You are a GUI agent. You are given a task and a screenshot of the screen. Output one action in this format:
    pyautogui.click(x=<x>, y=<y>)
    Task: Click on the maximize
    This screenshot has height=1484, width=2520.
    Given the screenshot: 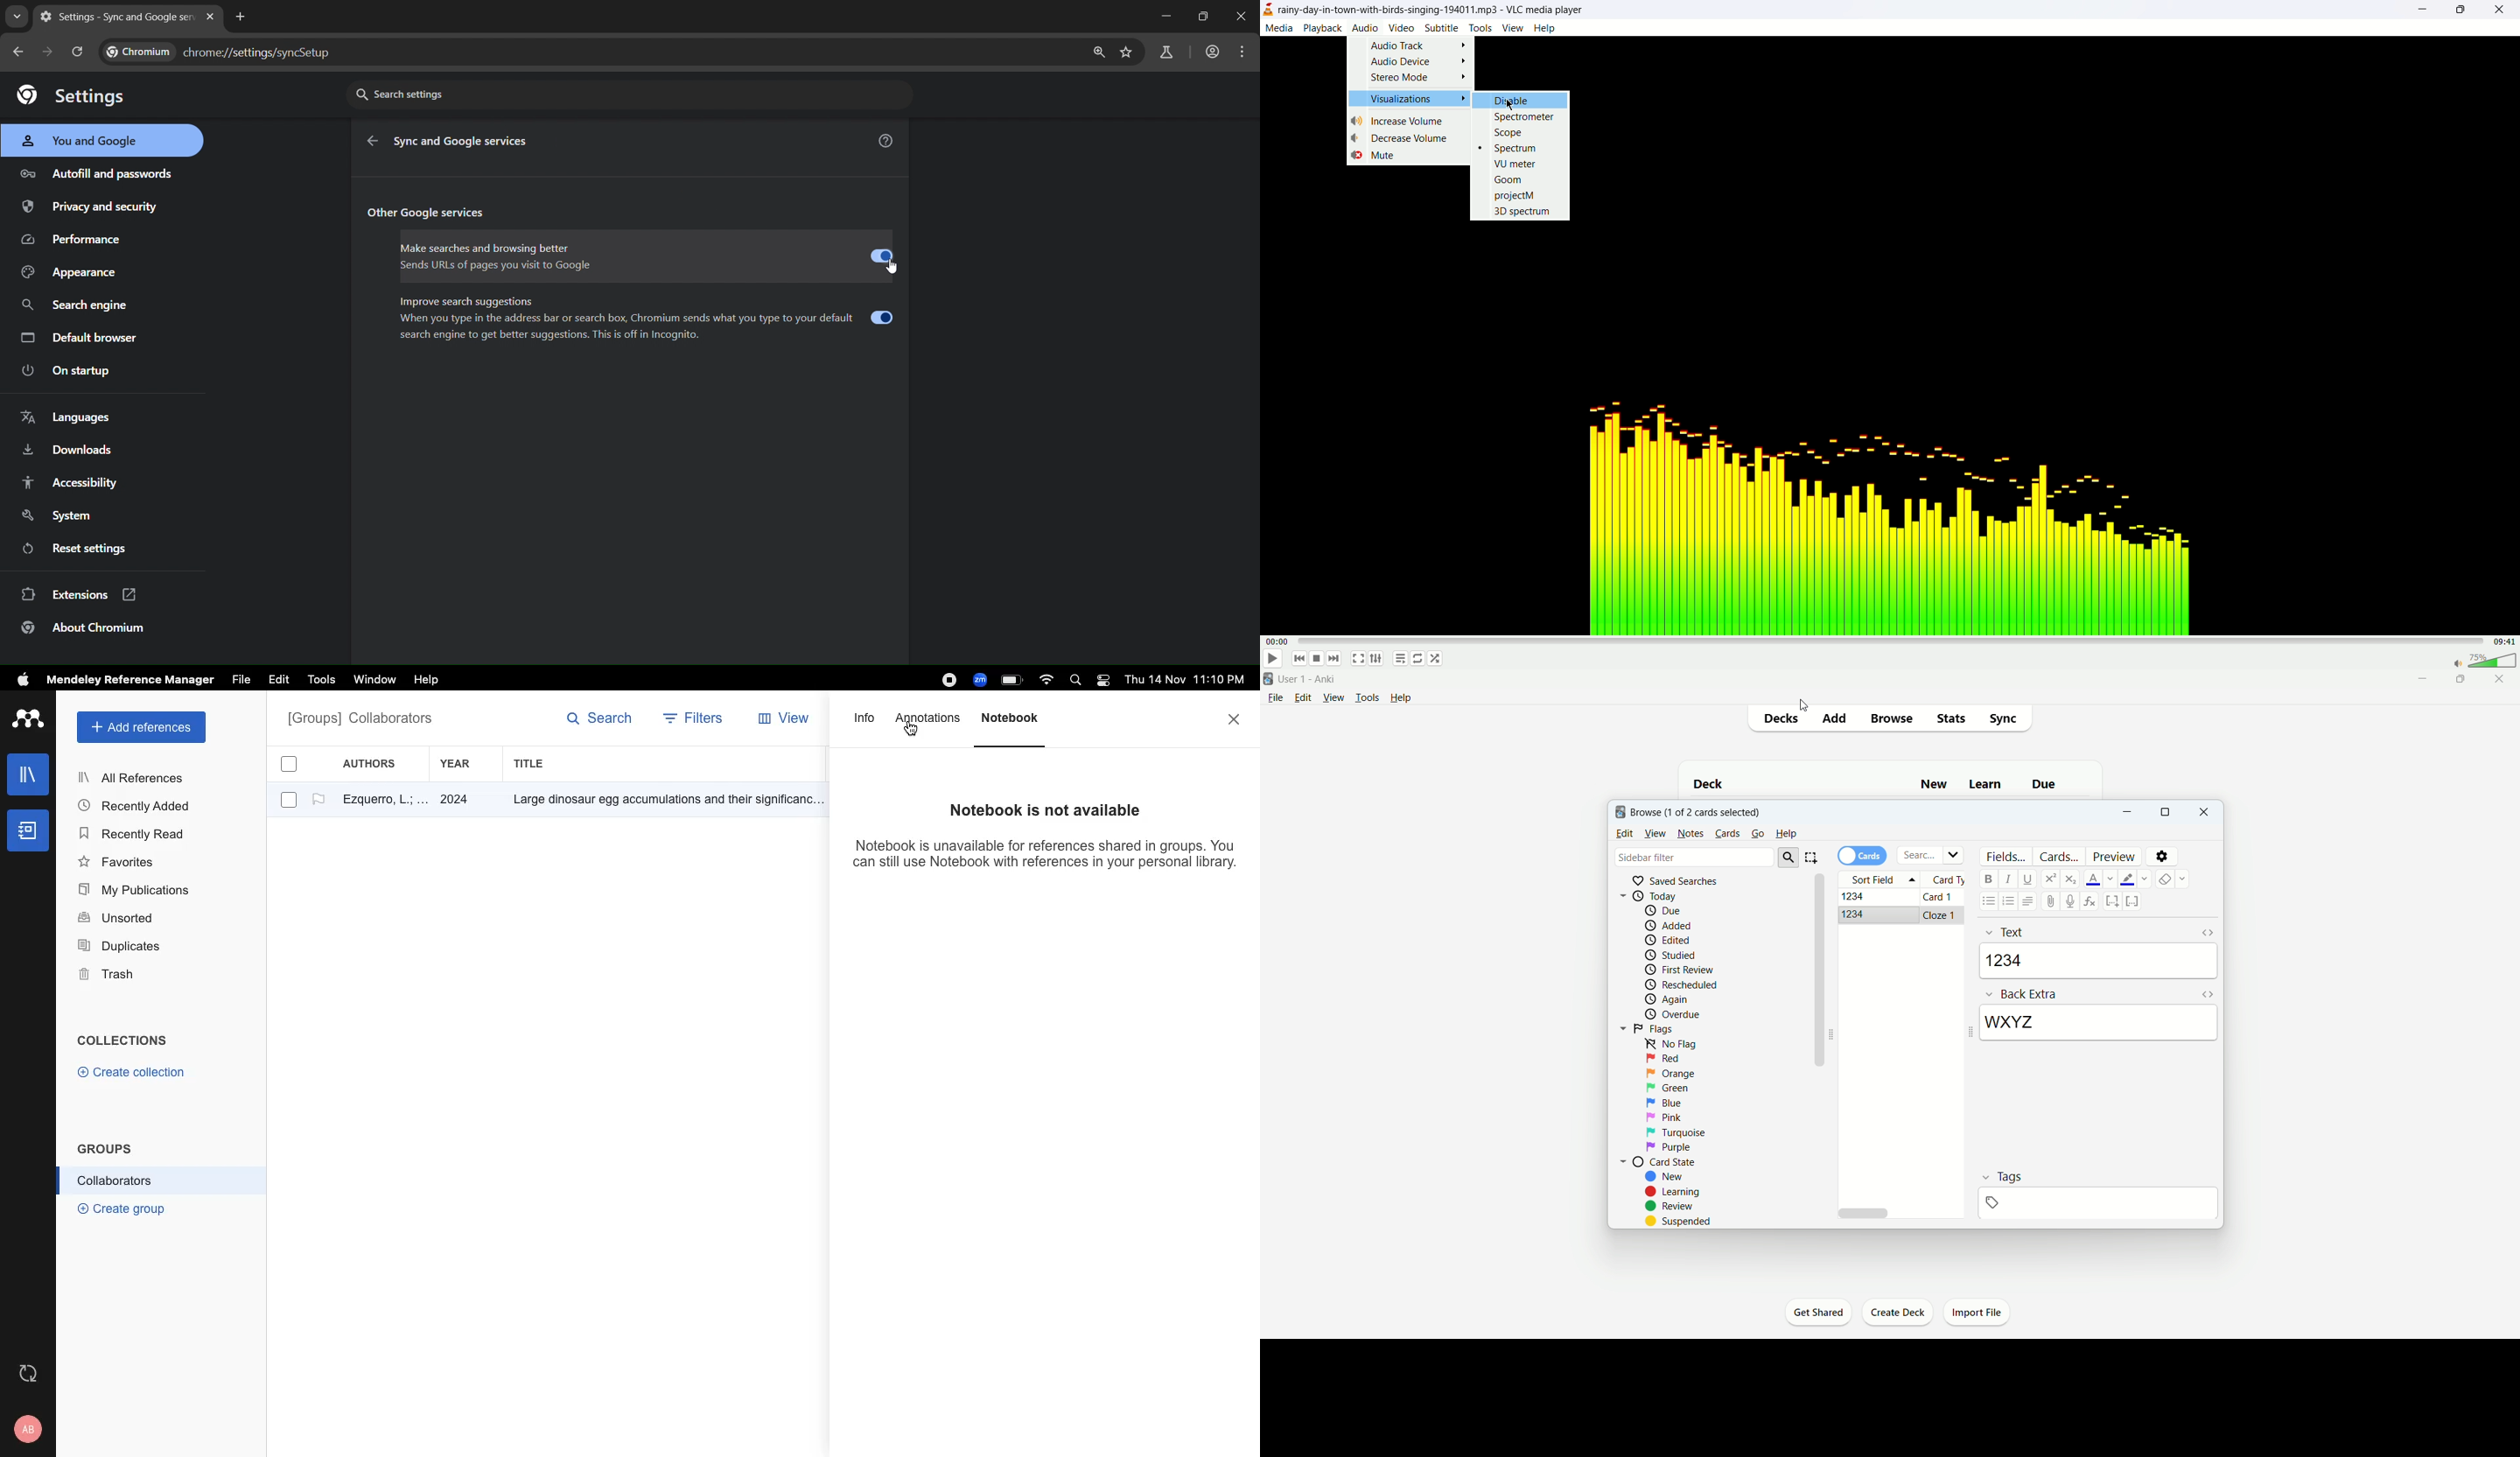 What is the action you would take?
    pyautogui.click(x=2466, y=679)
    